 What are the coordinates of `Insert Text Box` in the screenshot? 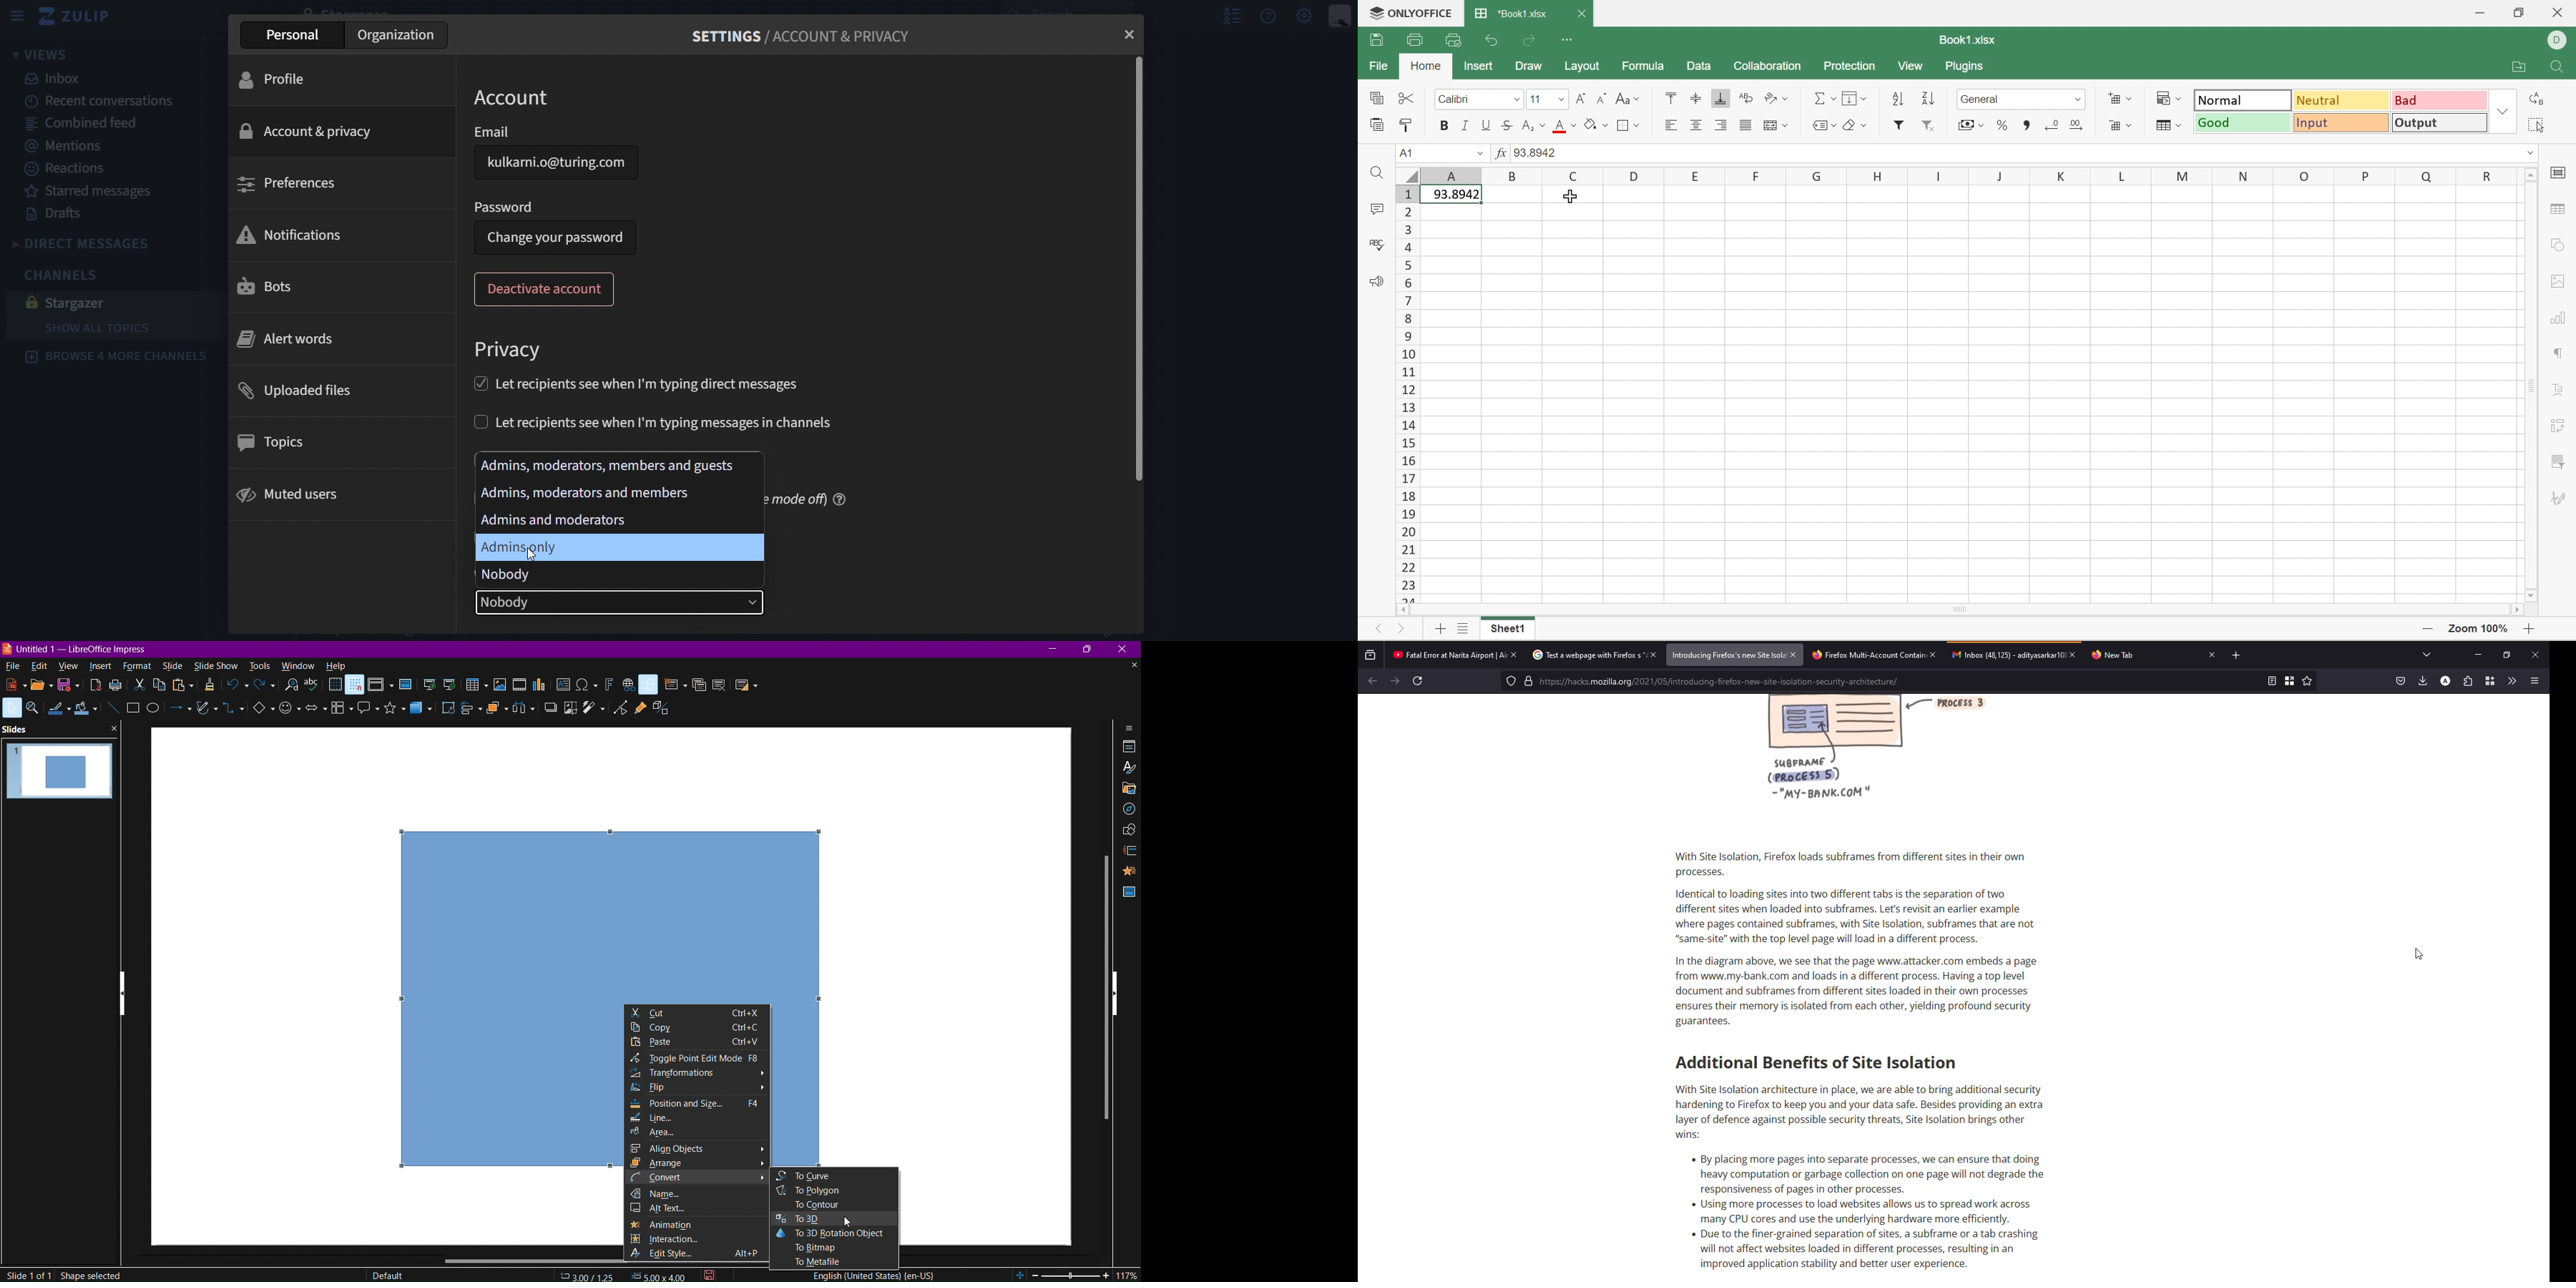 It's located at (565, 685).